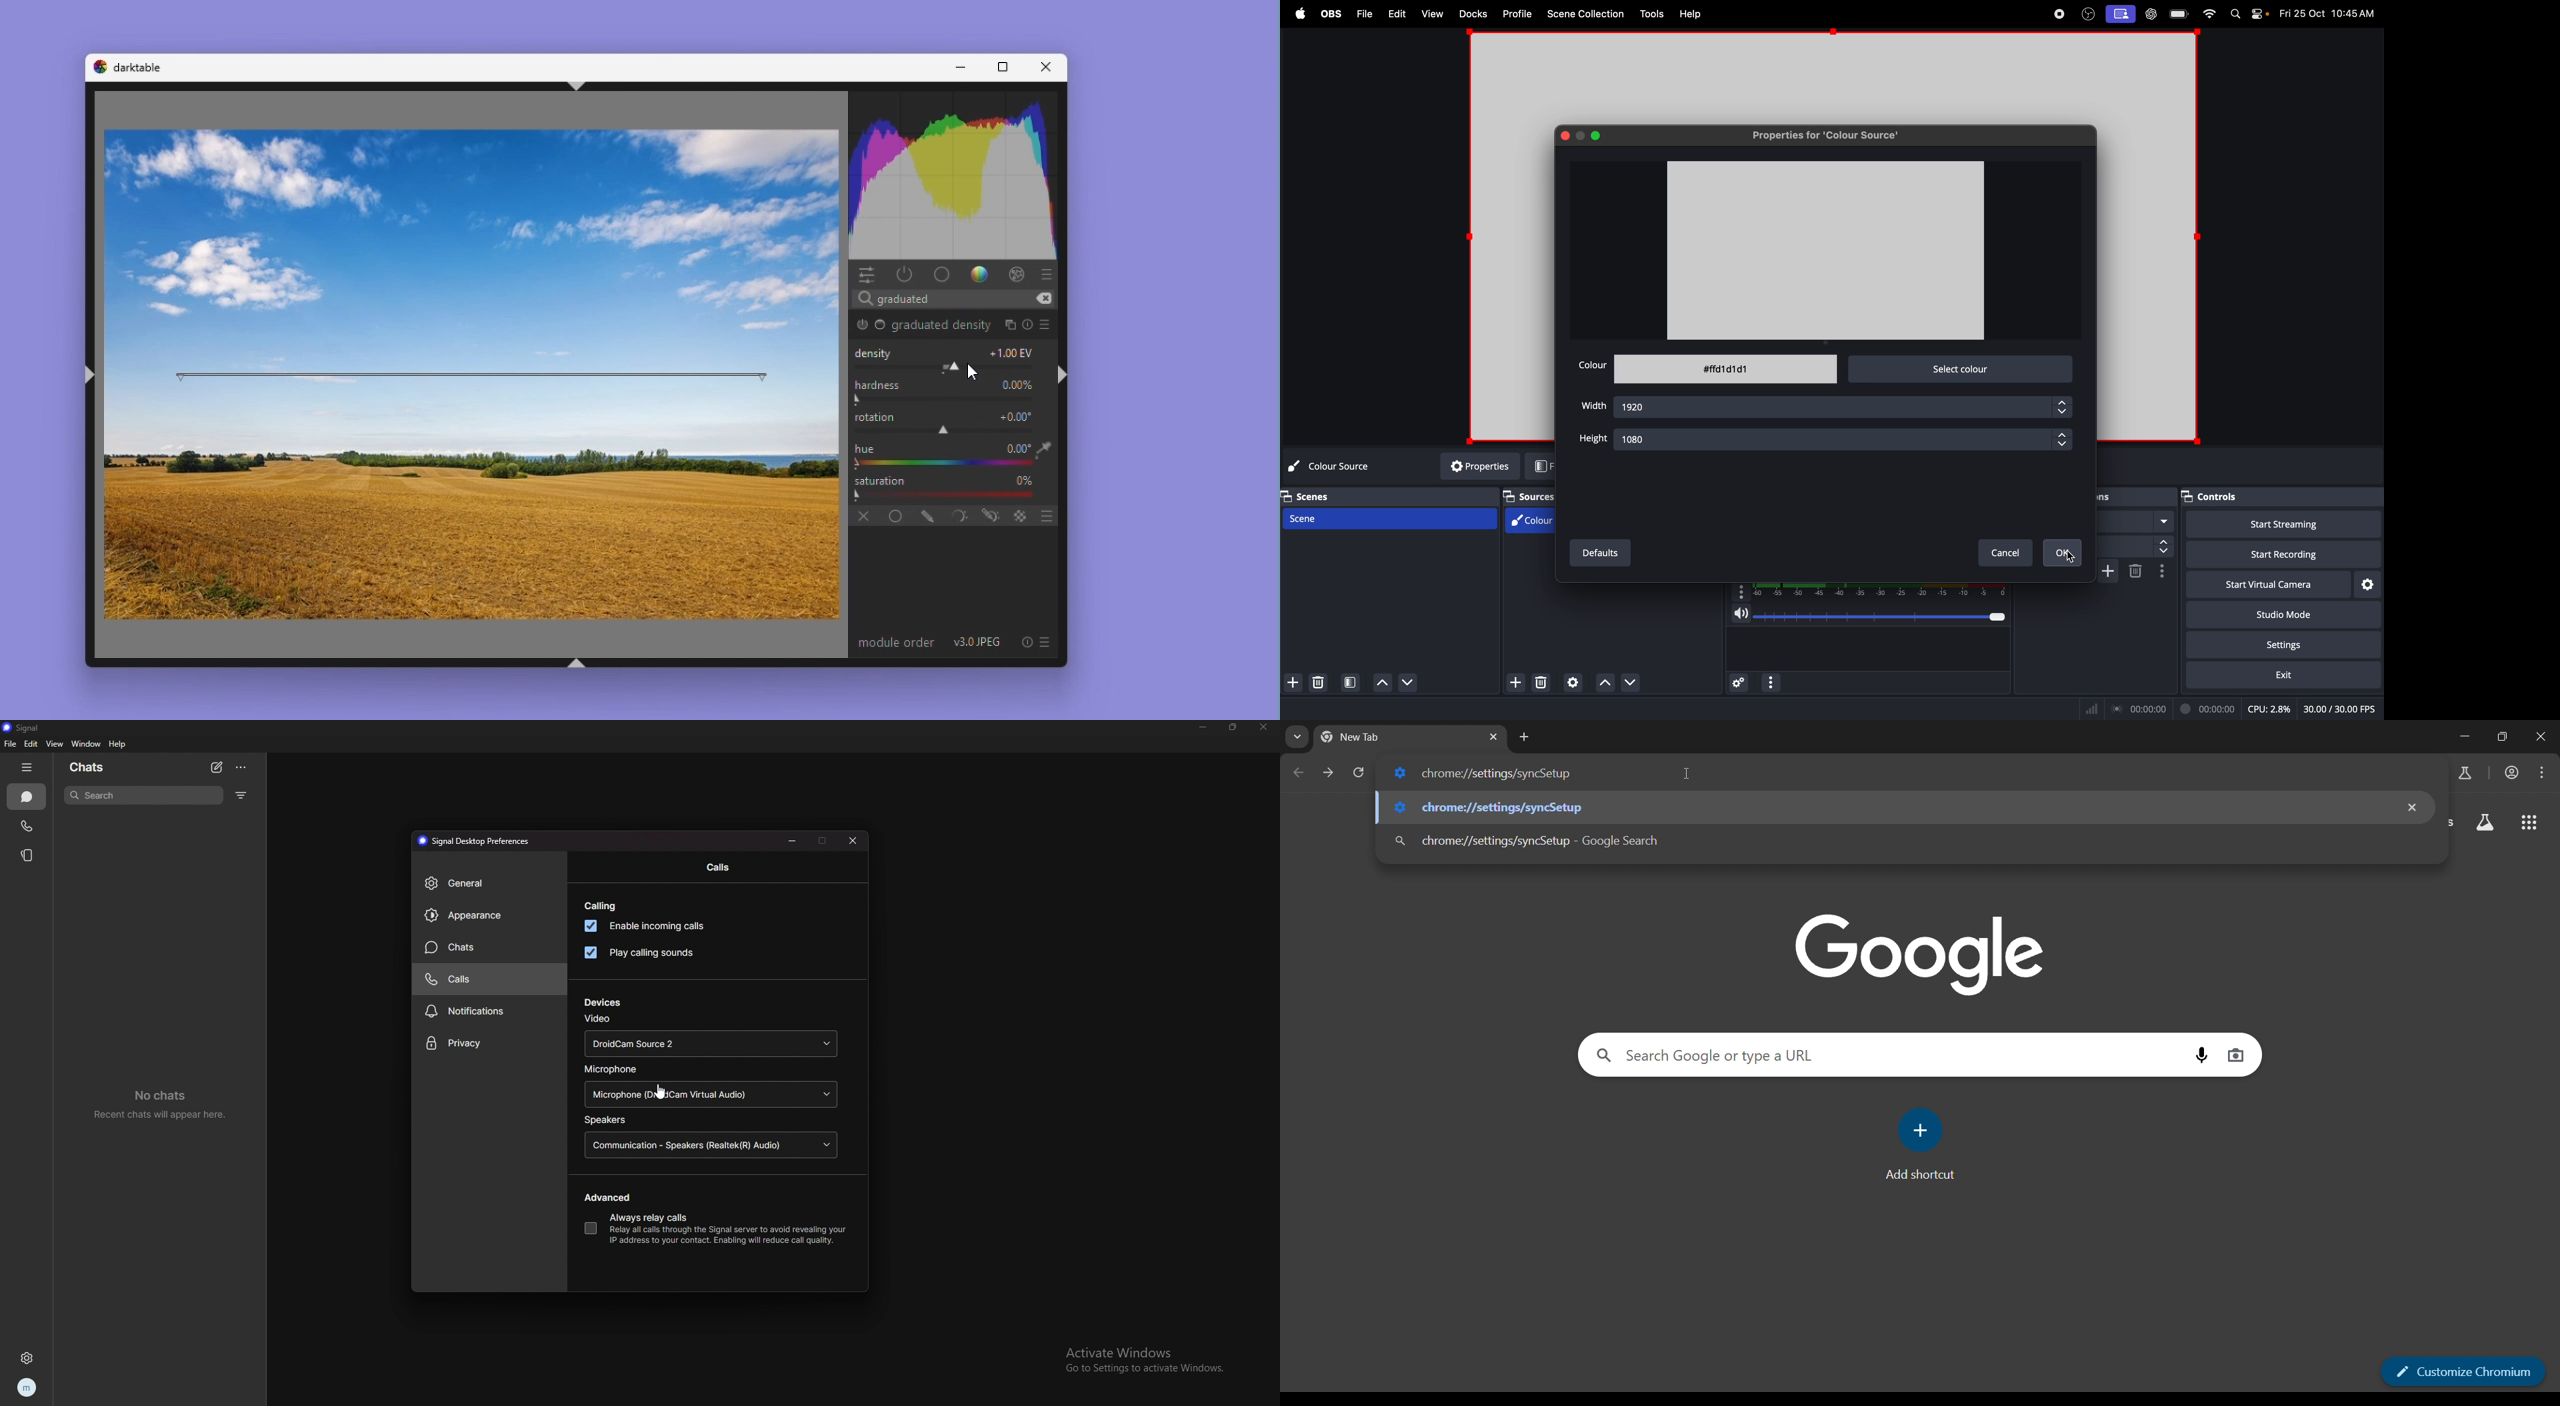 The width and height of the screenshot is (2576, 1428). I want to click on drawn and parametric mask, so click(988, 515).